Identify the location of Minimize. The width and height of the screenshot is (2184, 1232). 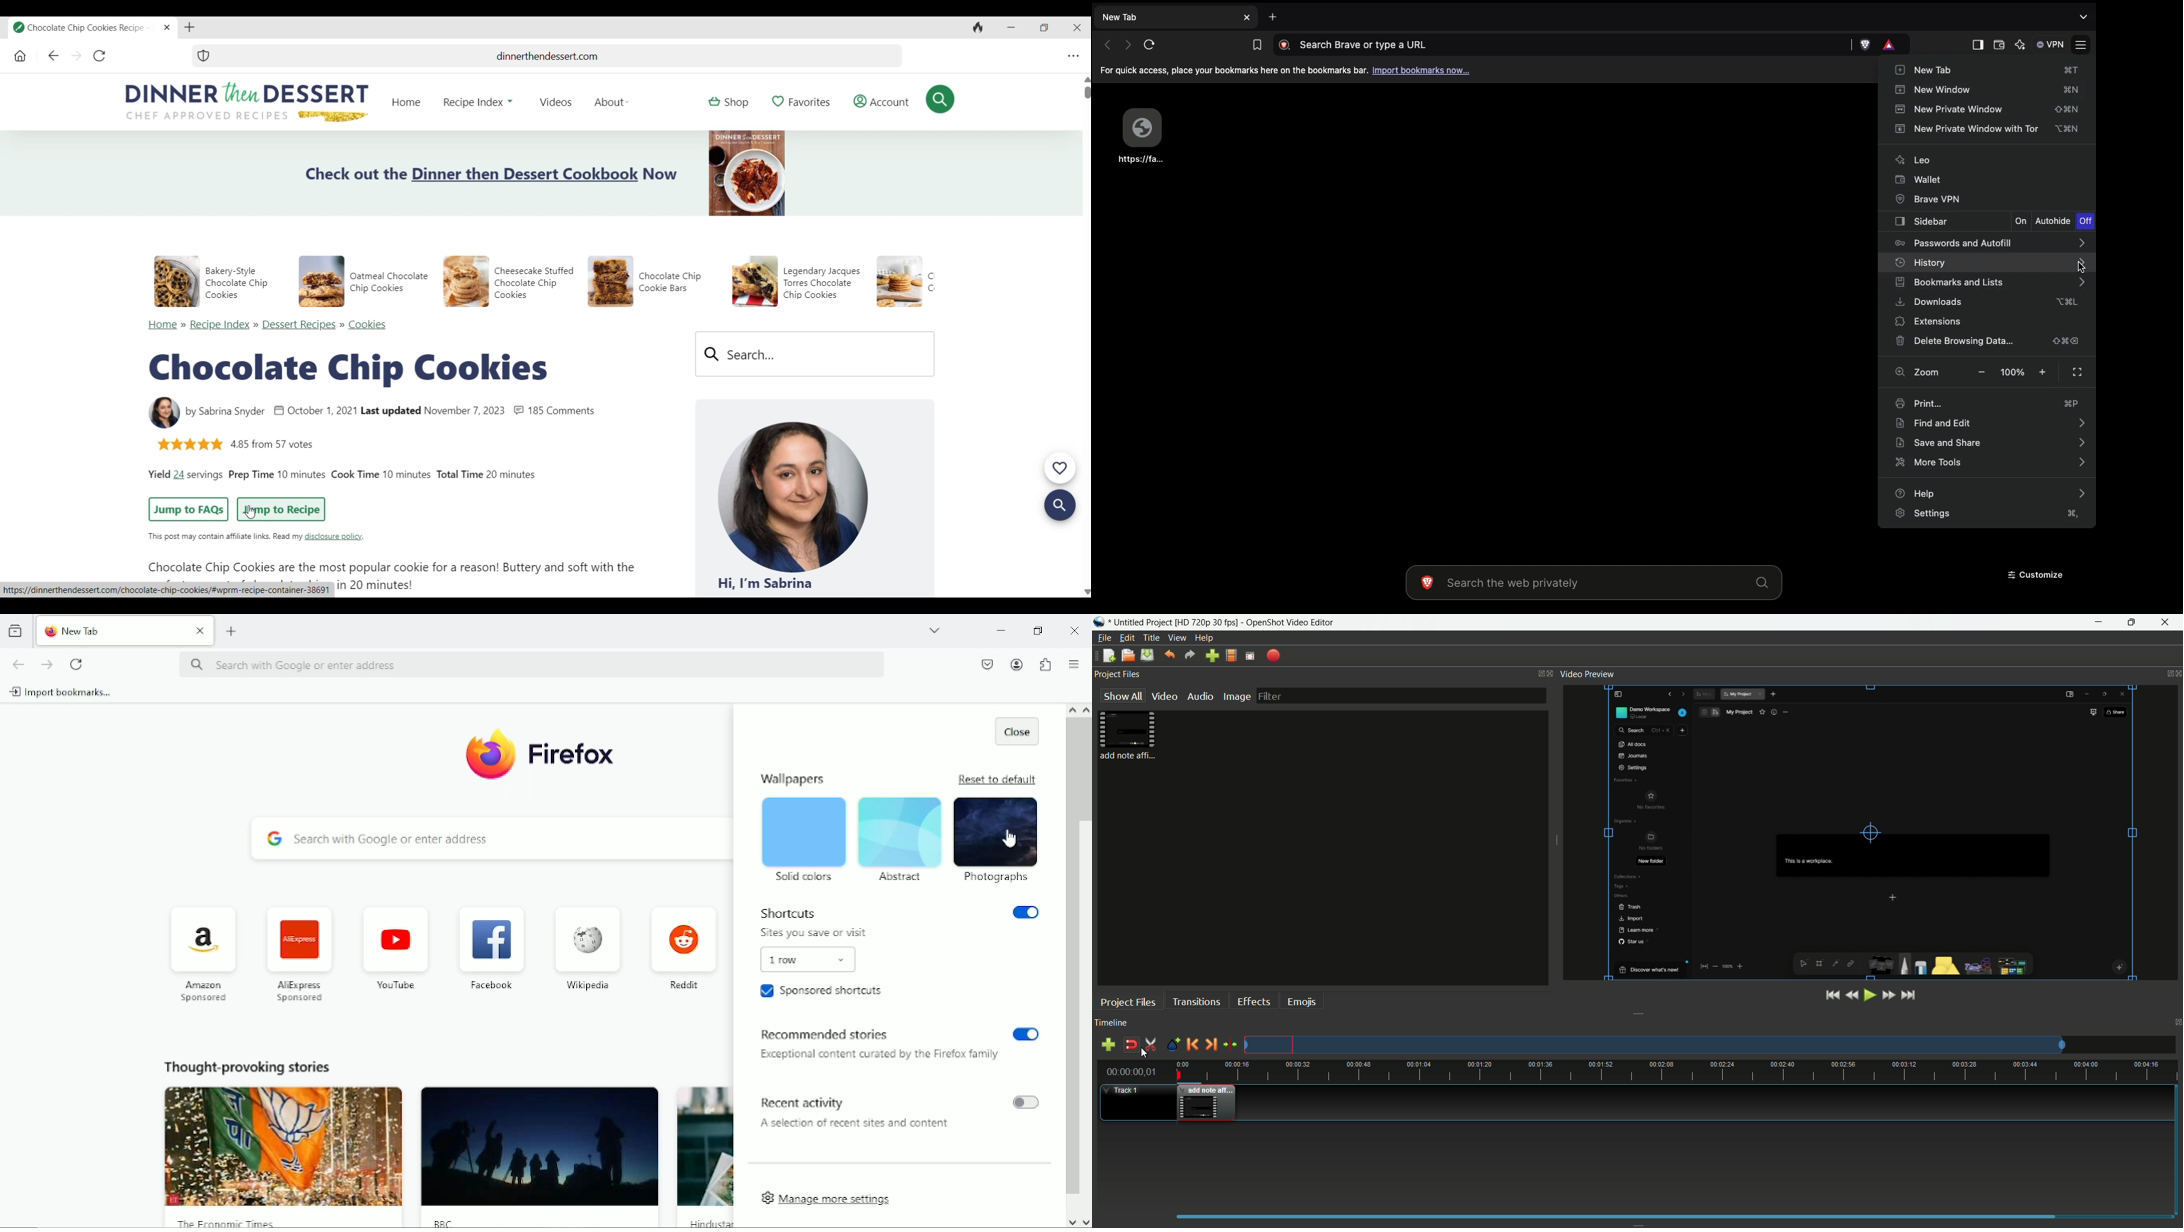
(1002, 629).